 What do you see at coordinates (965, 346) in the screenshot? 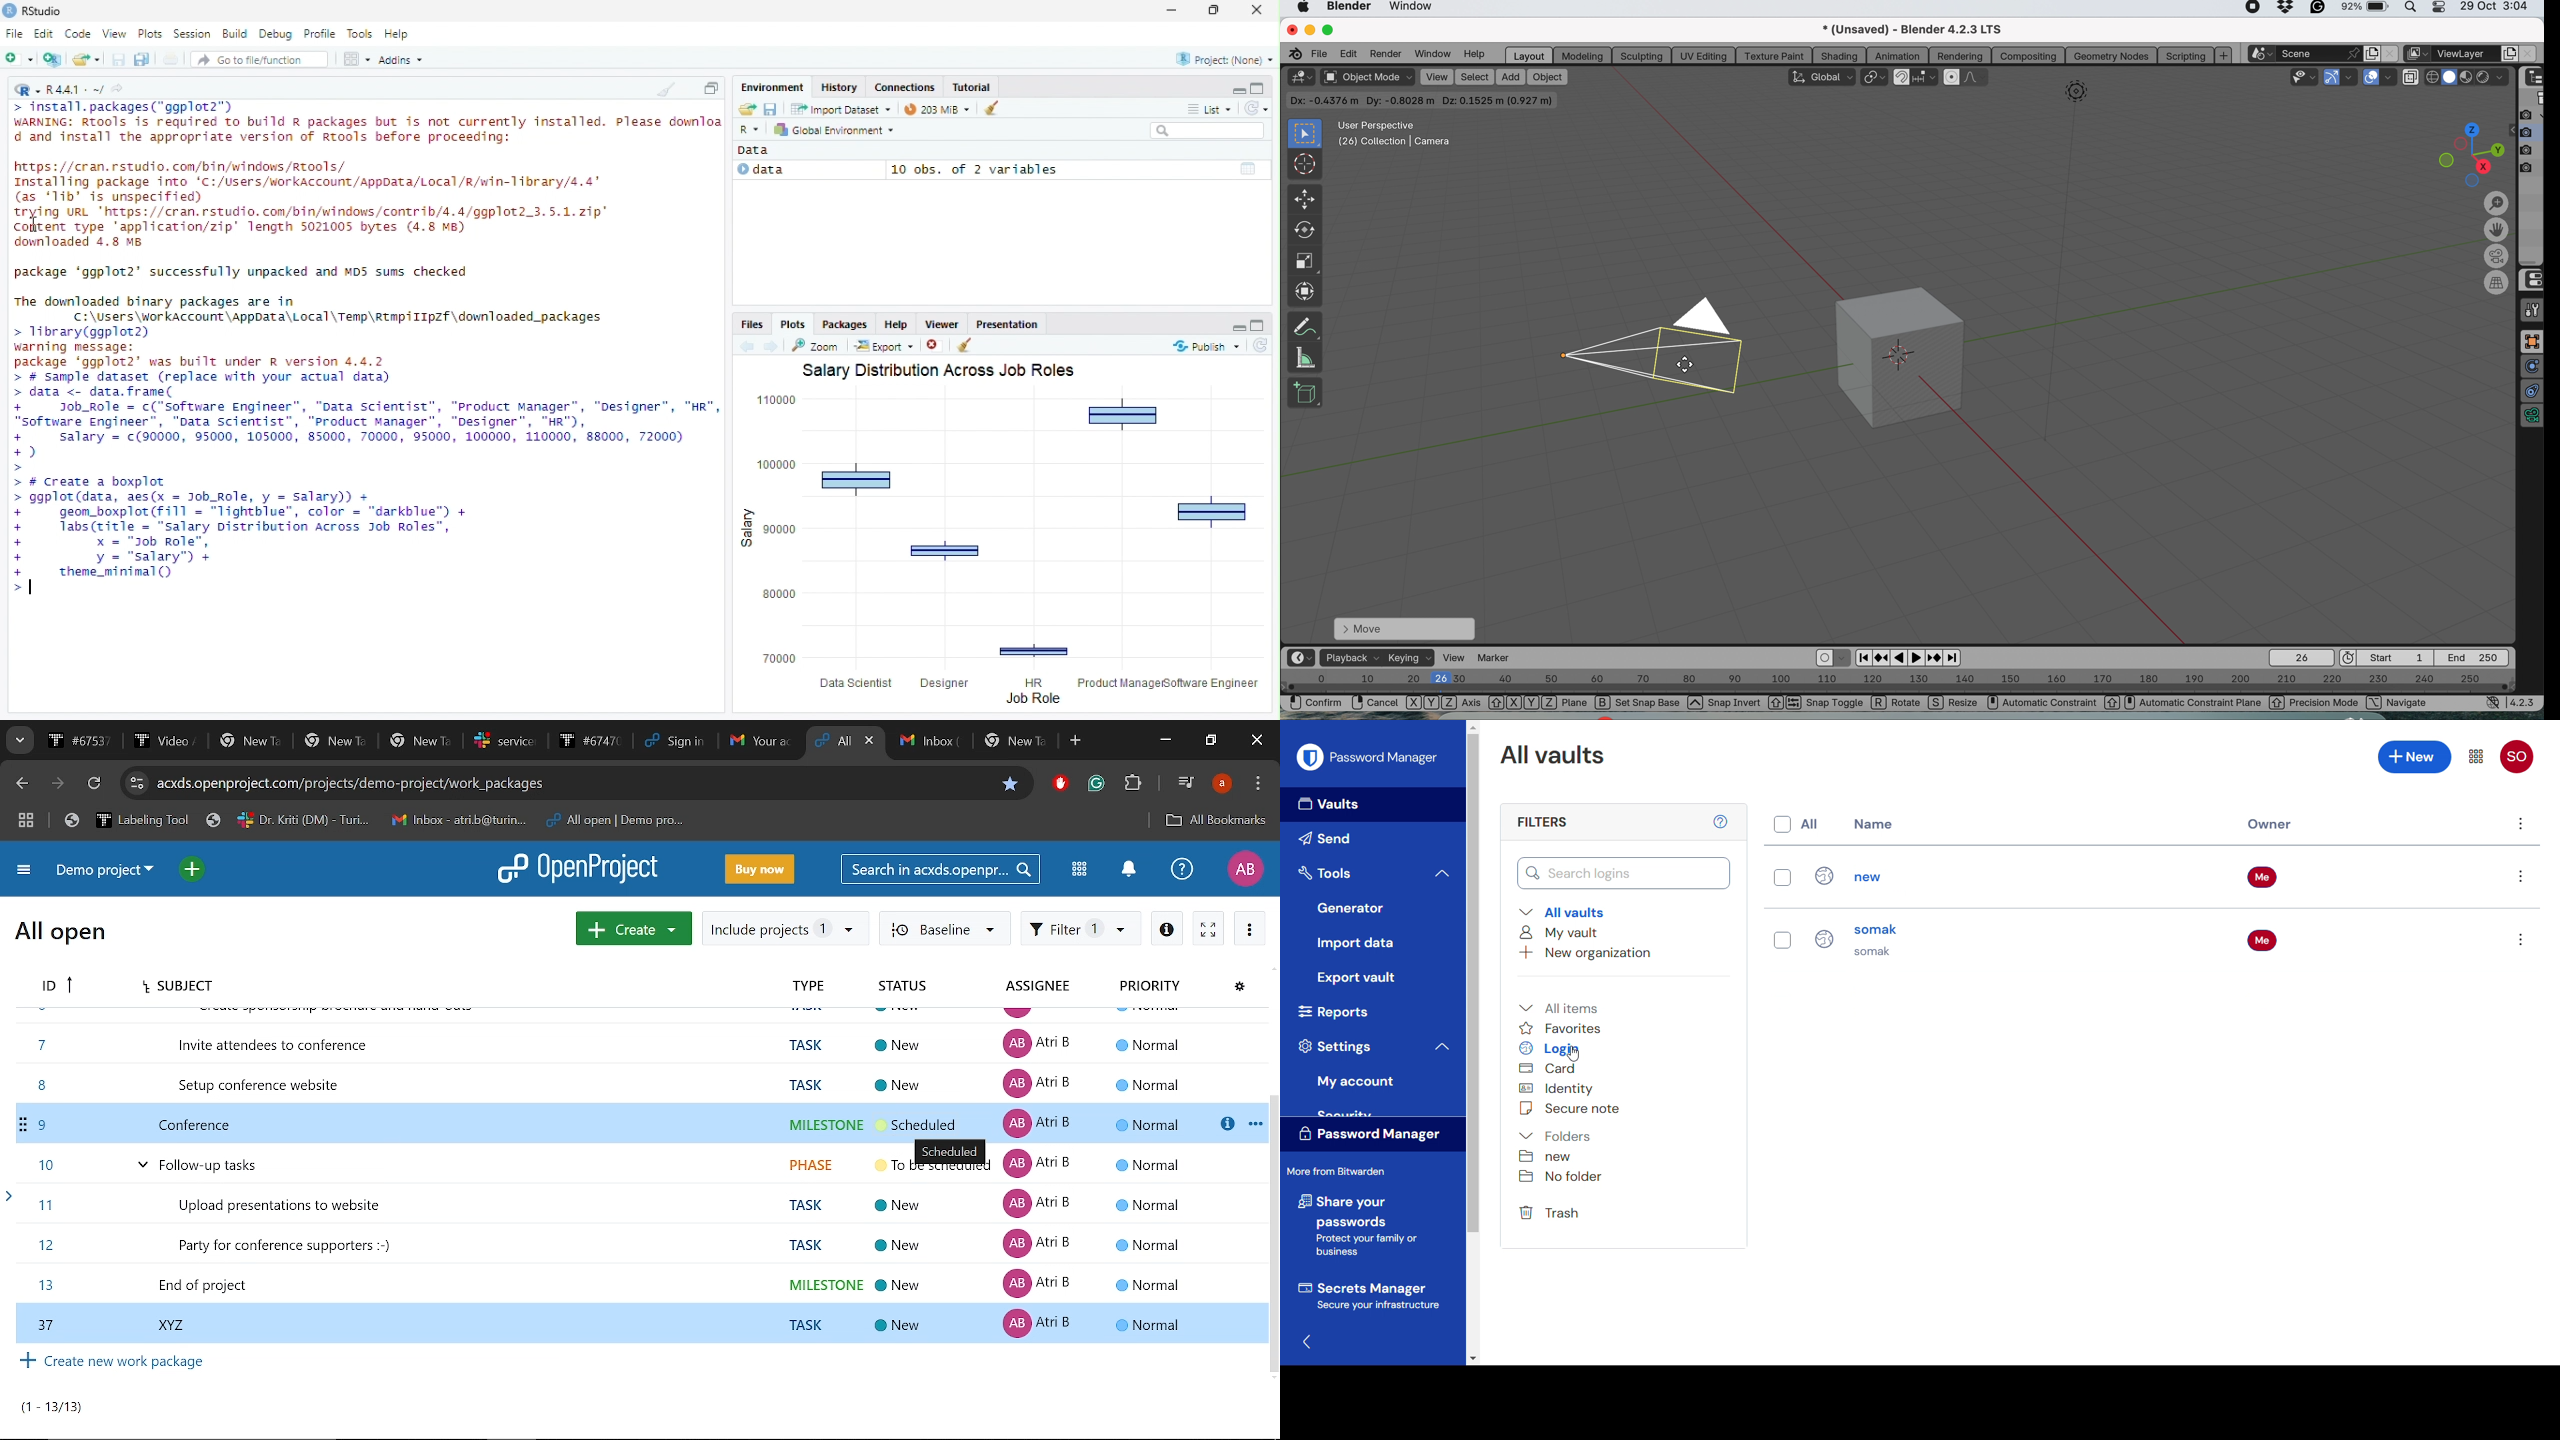
I see `Clear all plot` at bounding box center [965, 346].